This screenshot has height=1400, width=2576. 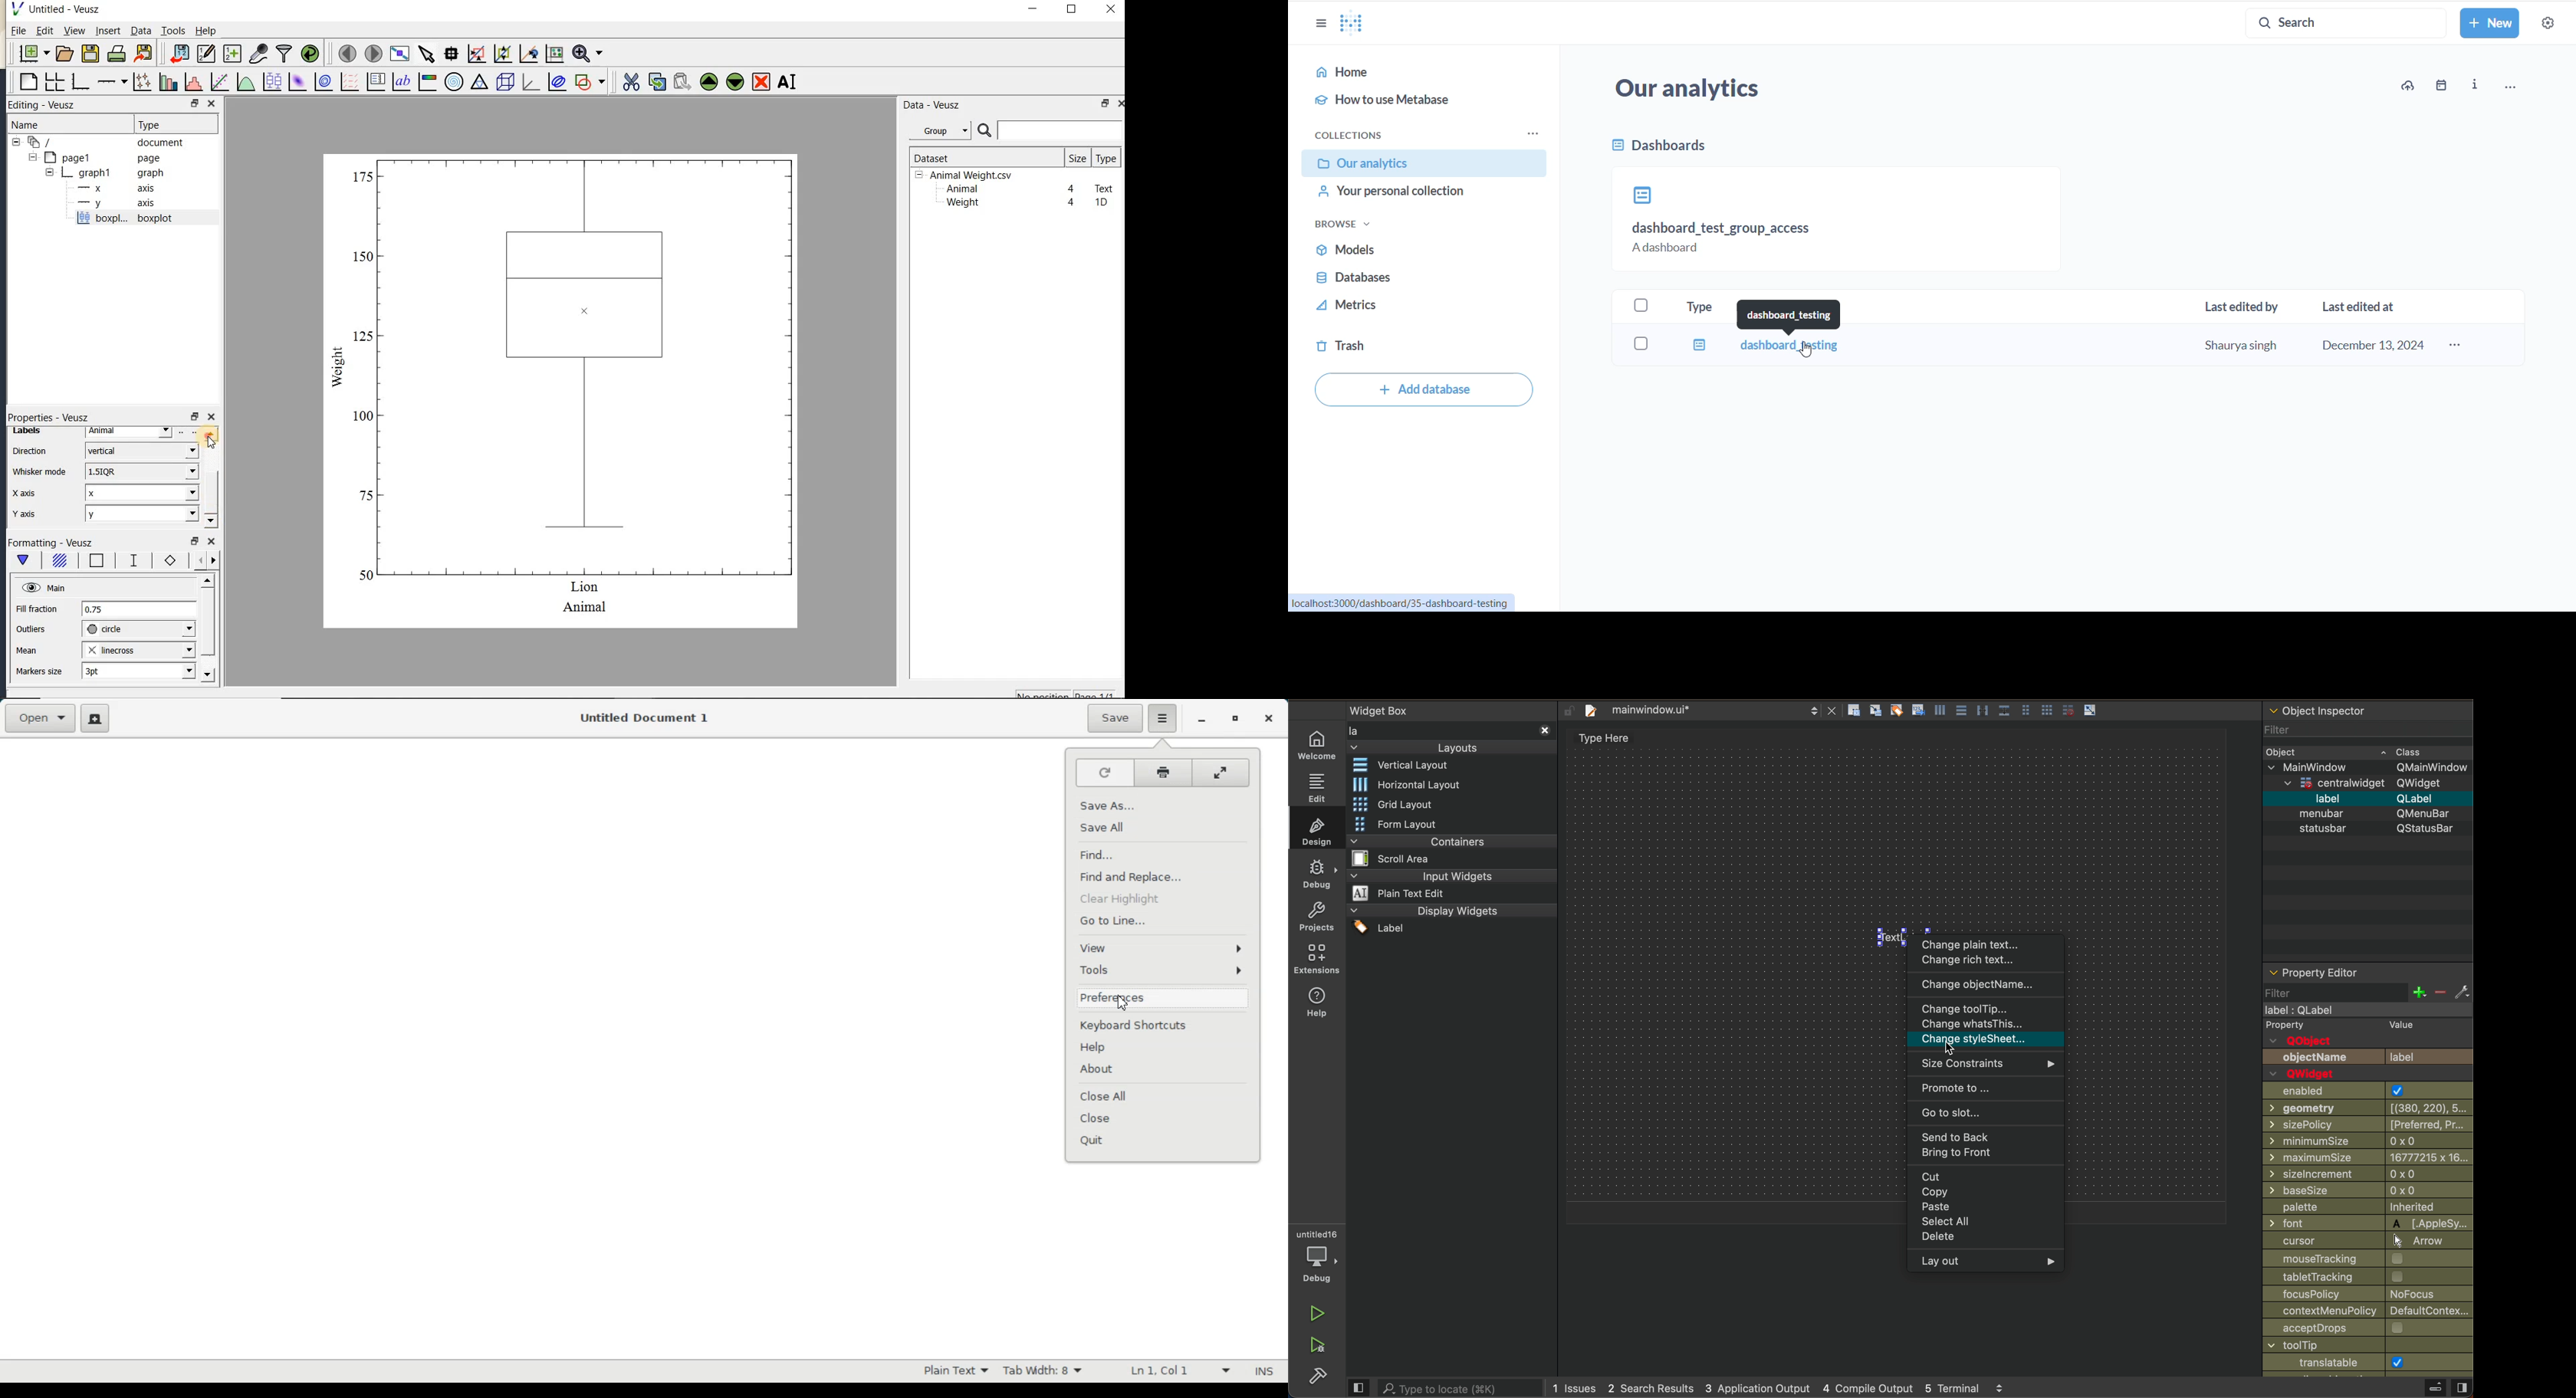 I want to click on Edit, so click(x=42, y=32).